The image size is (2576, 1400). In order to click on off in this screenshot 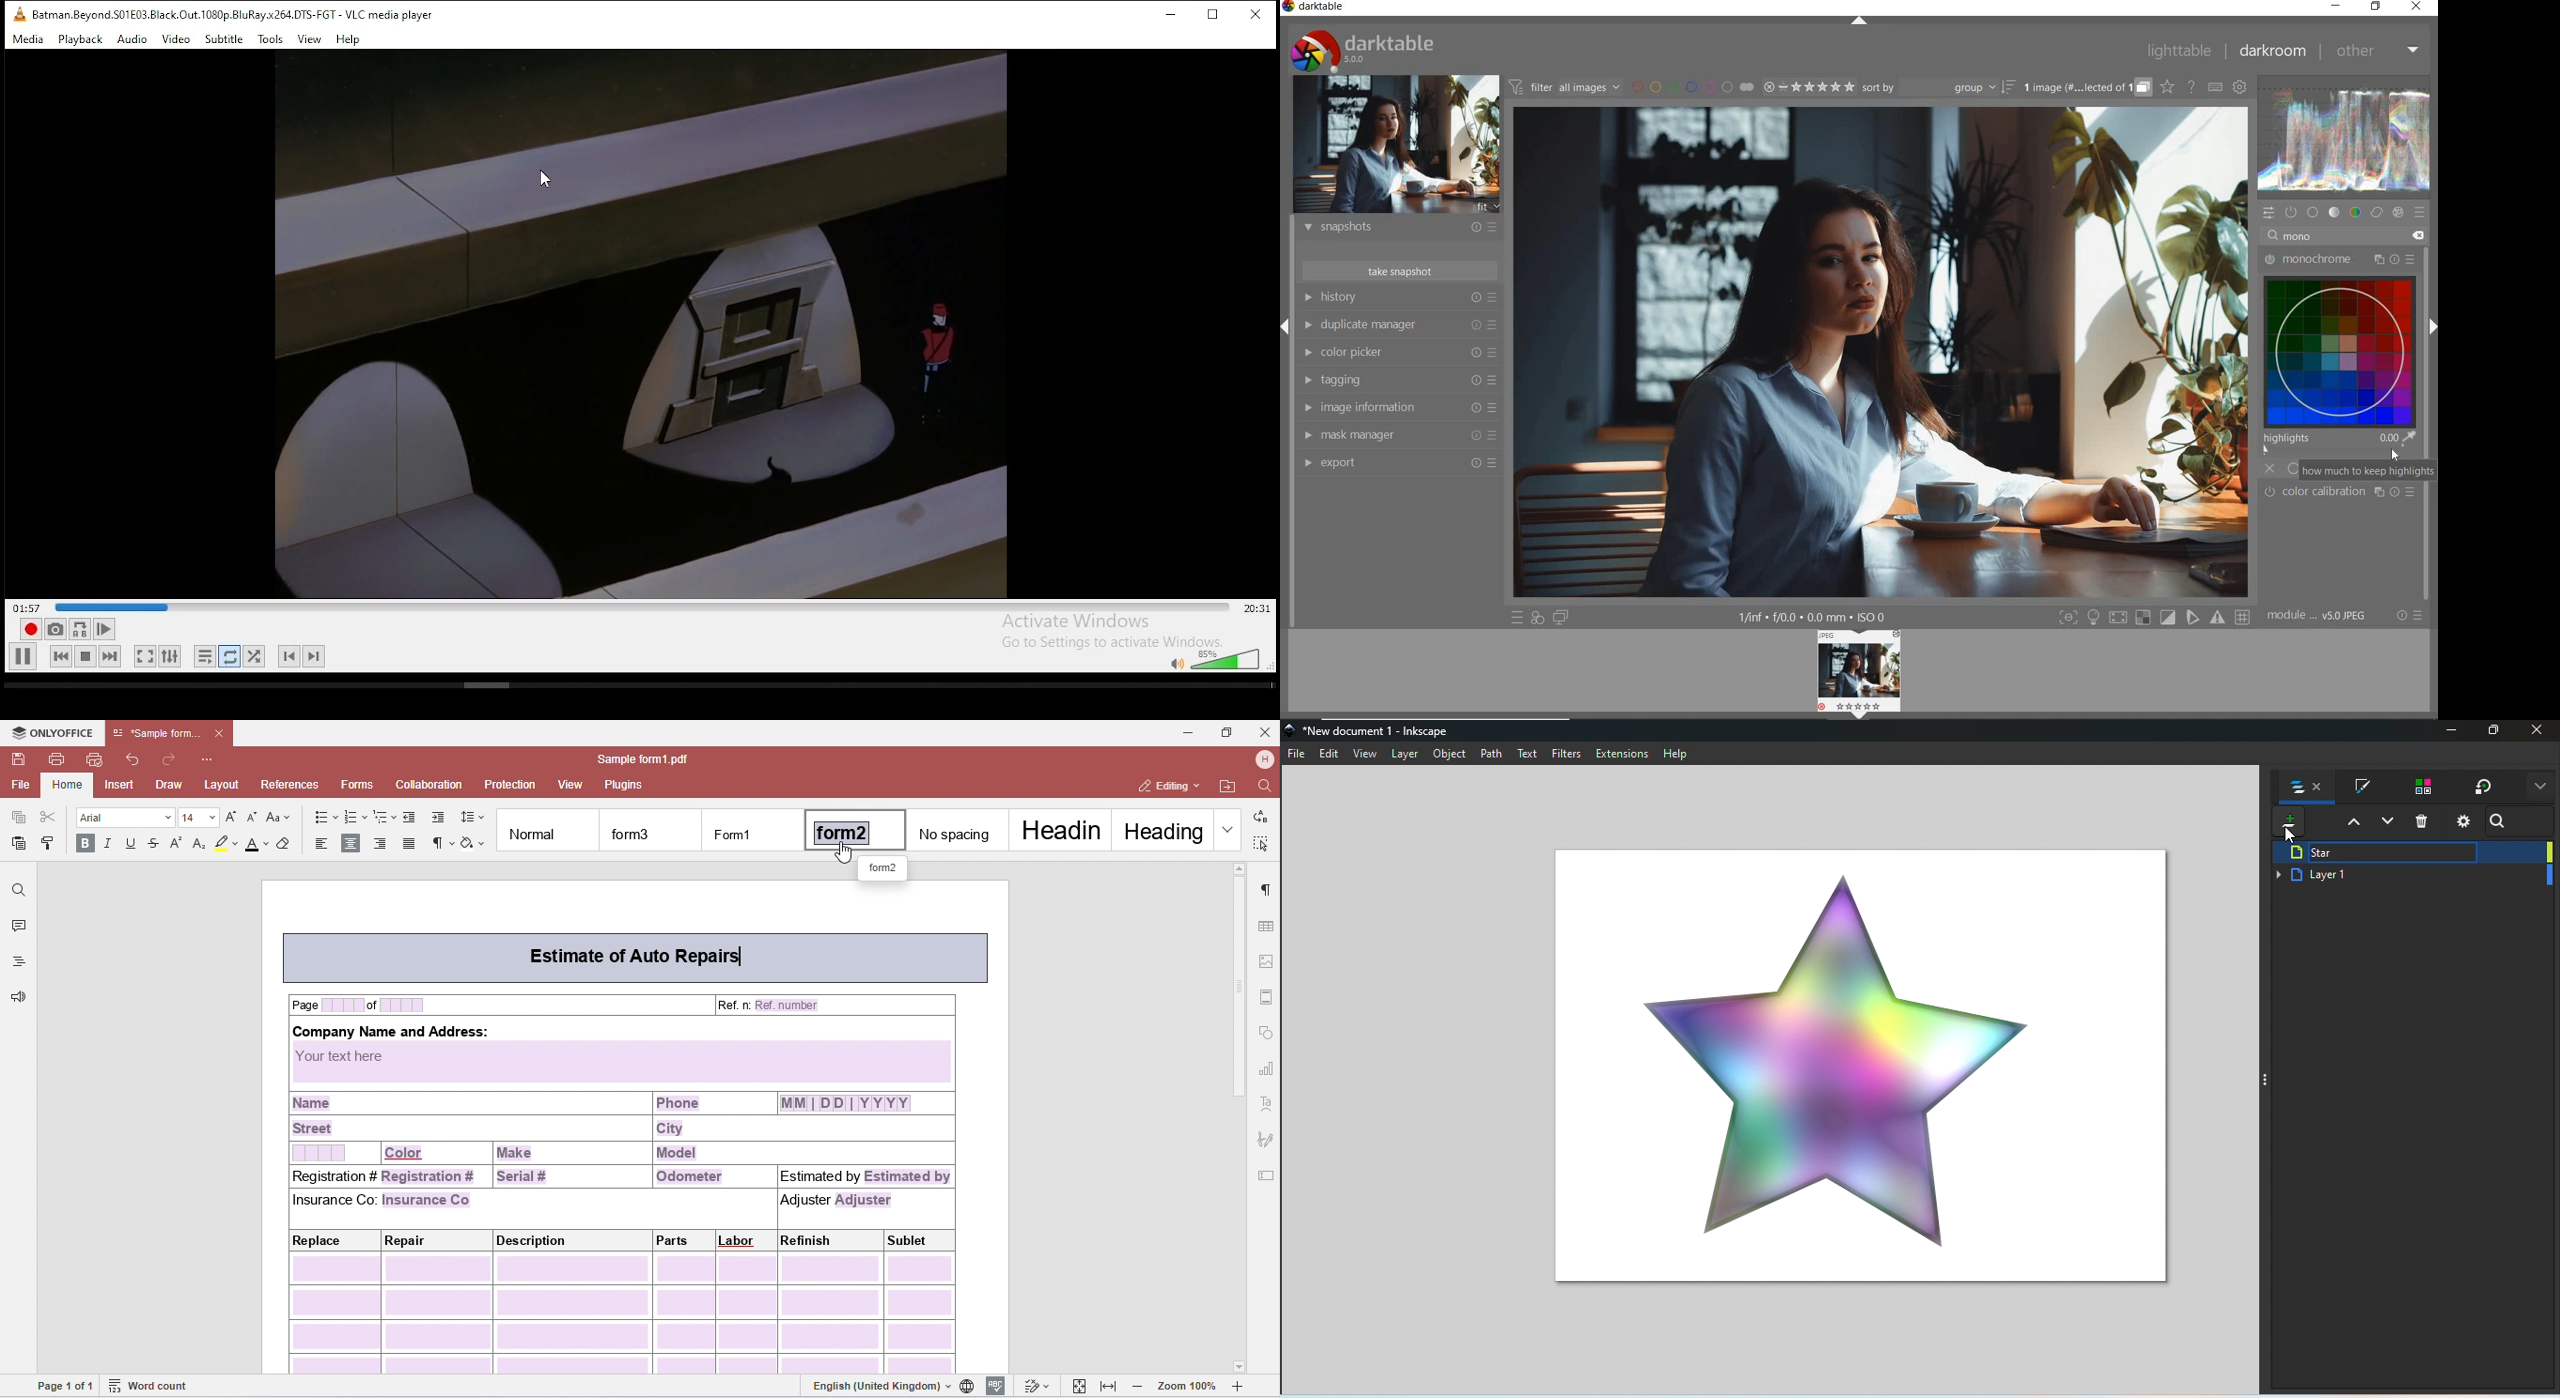, I will do `click(2271, 468)`.